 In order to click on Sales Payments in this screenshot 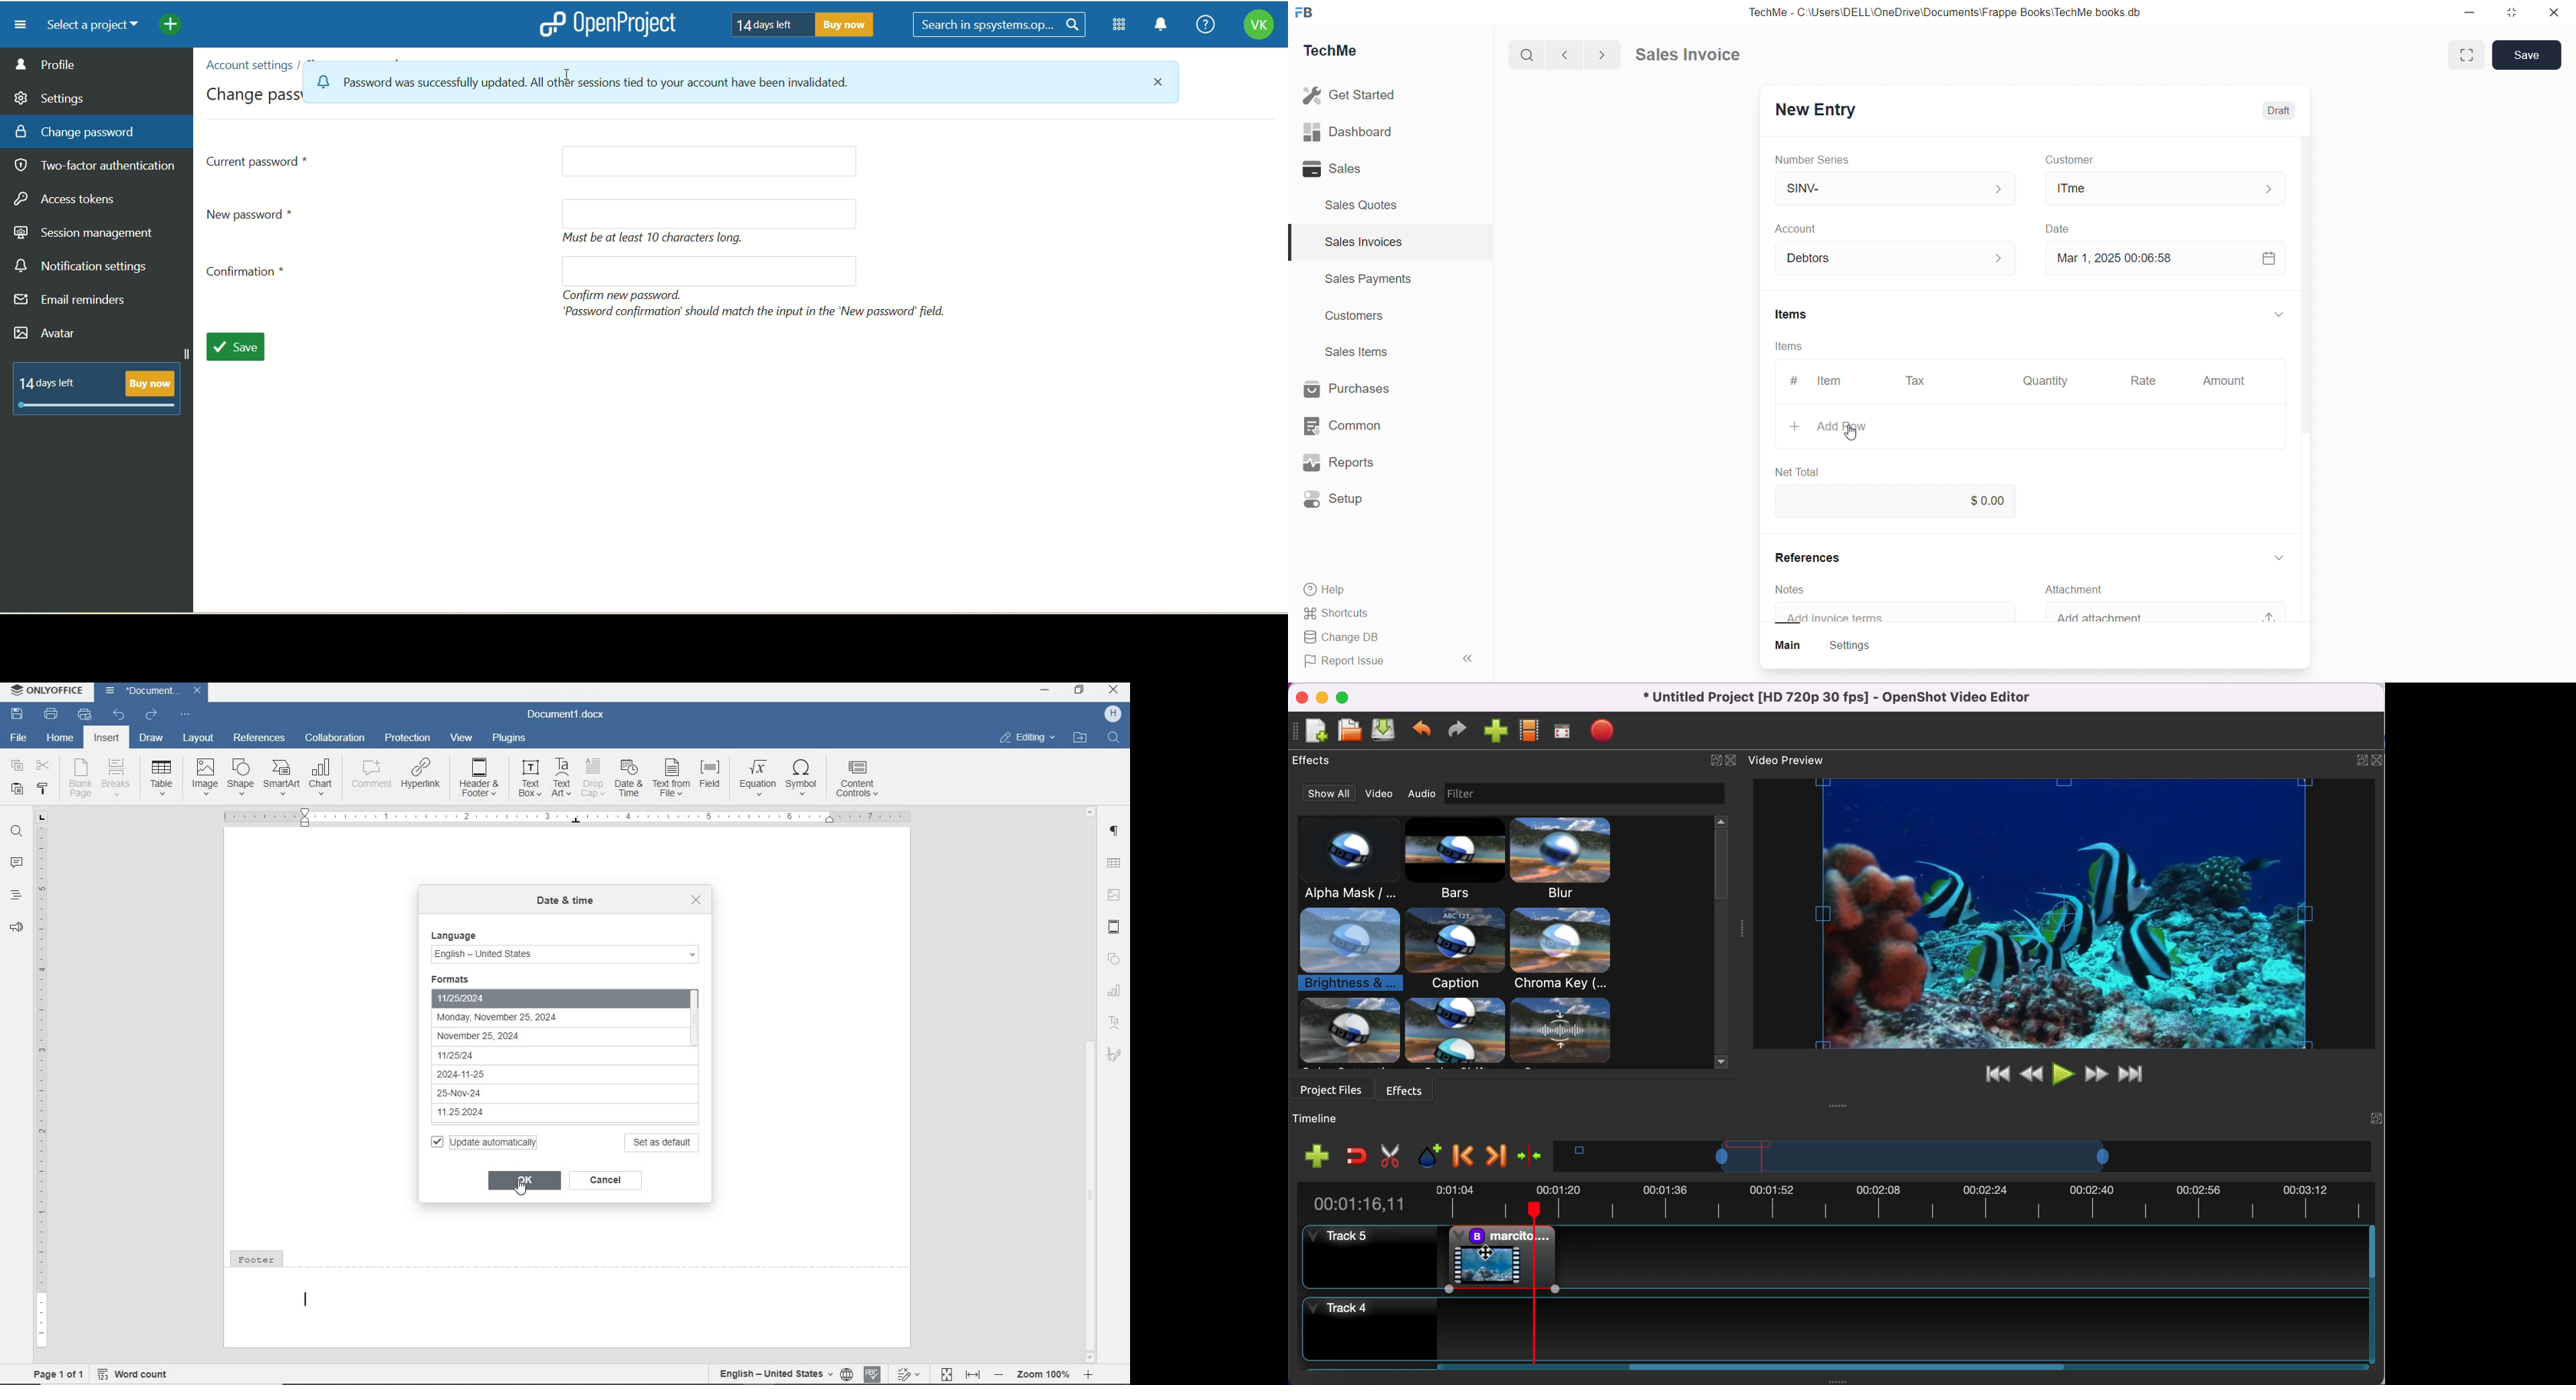, I will do `click(1362, 281)`.